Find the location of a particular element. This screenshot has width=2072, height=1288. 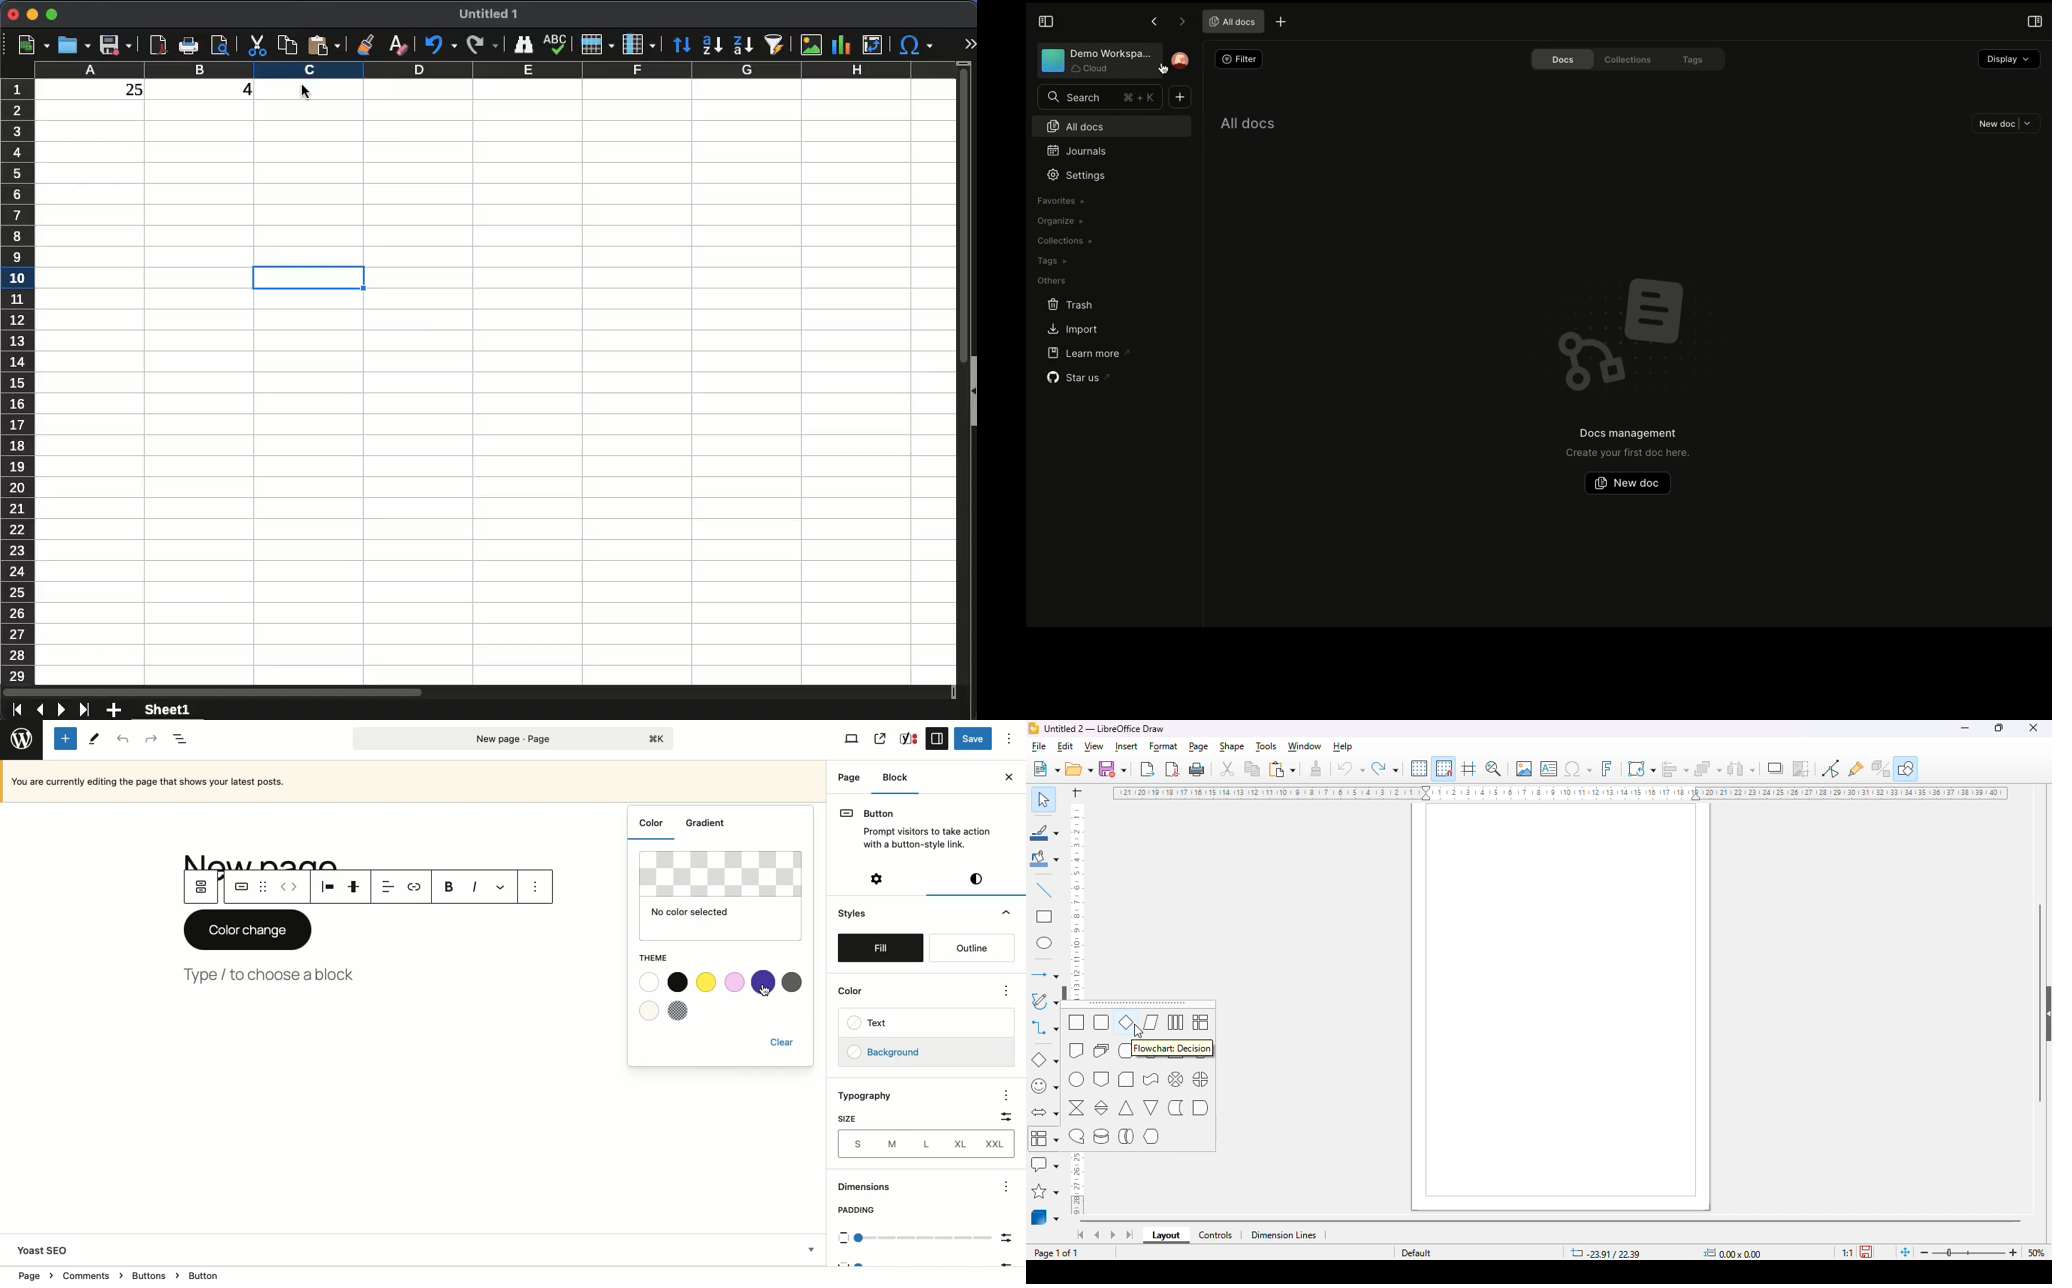

image is located at coordinates (811, 46).